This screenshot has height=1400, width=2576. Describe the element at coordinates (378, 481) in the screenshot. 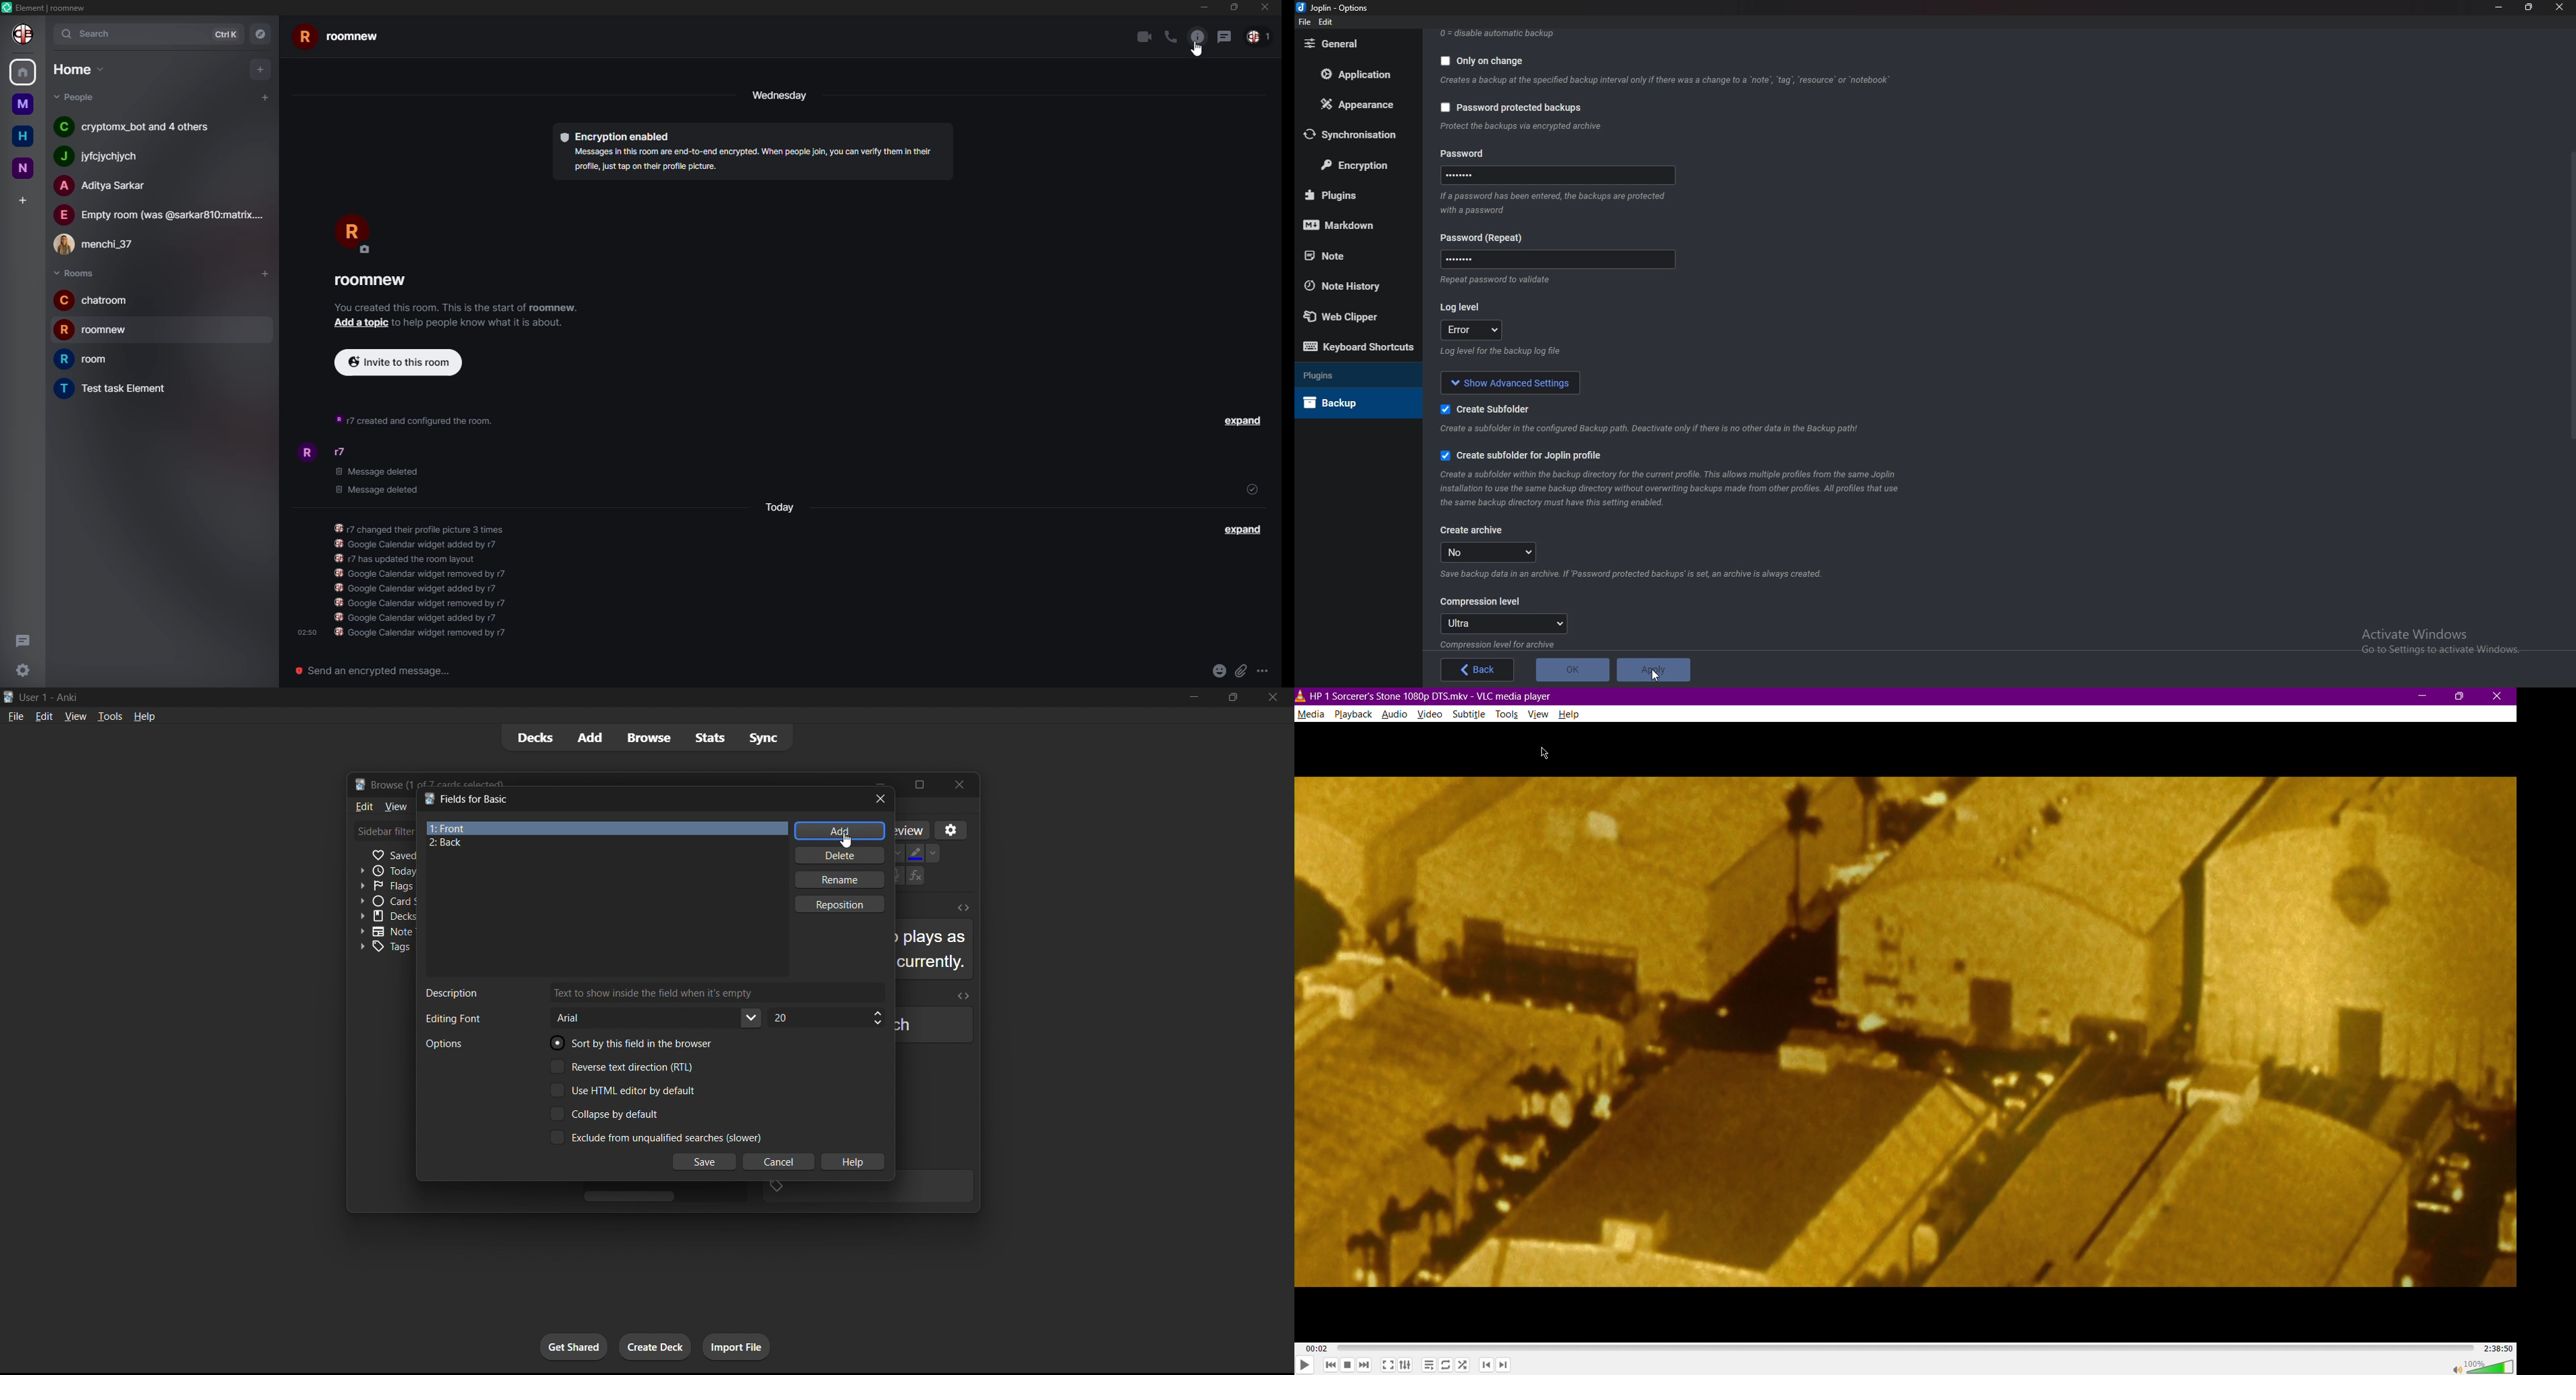

I see `deleted` at that location.